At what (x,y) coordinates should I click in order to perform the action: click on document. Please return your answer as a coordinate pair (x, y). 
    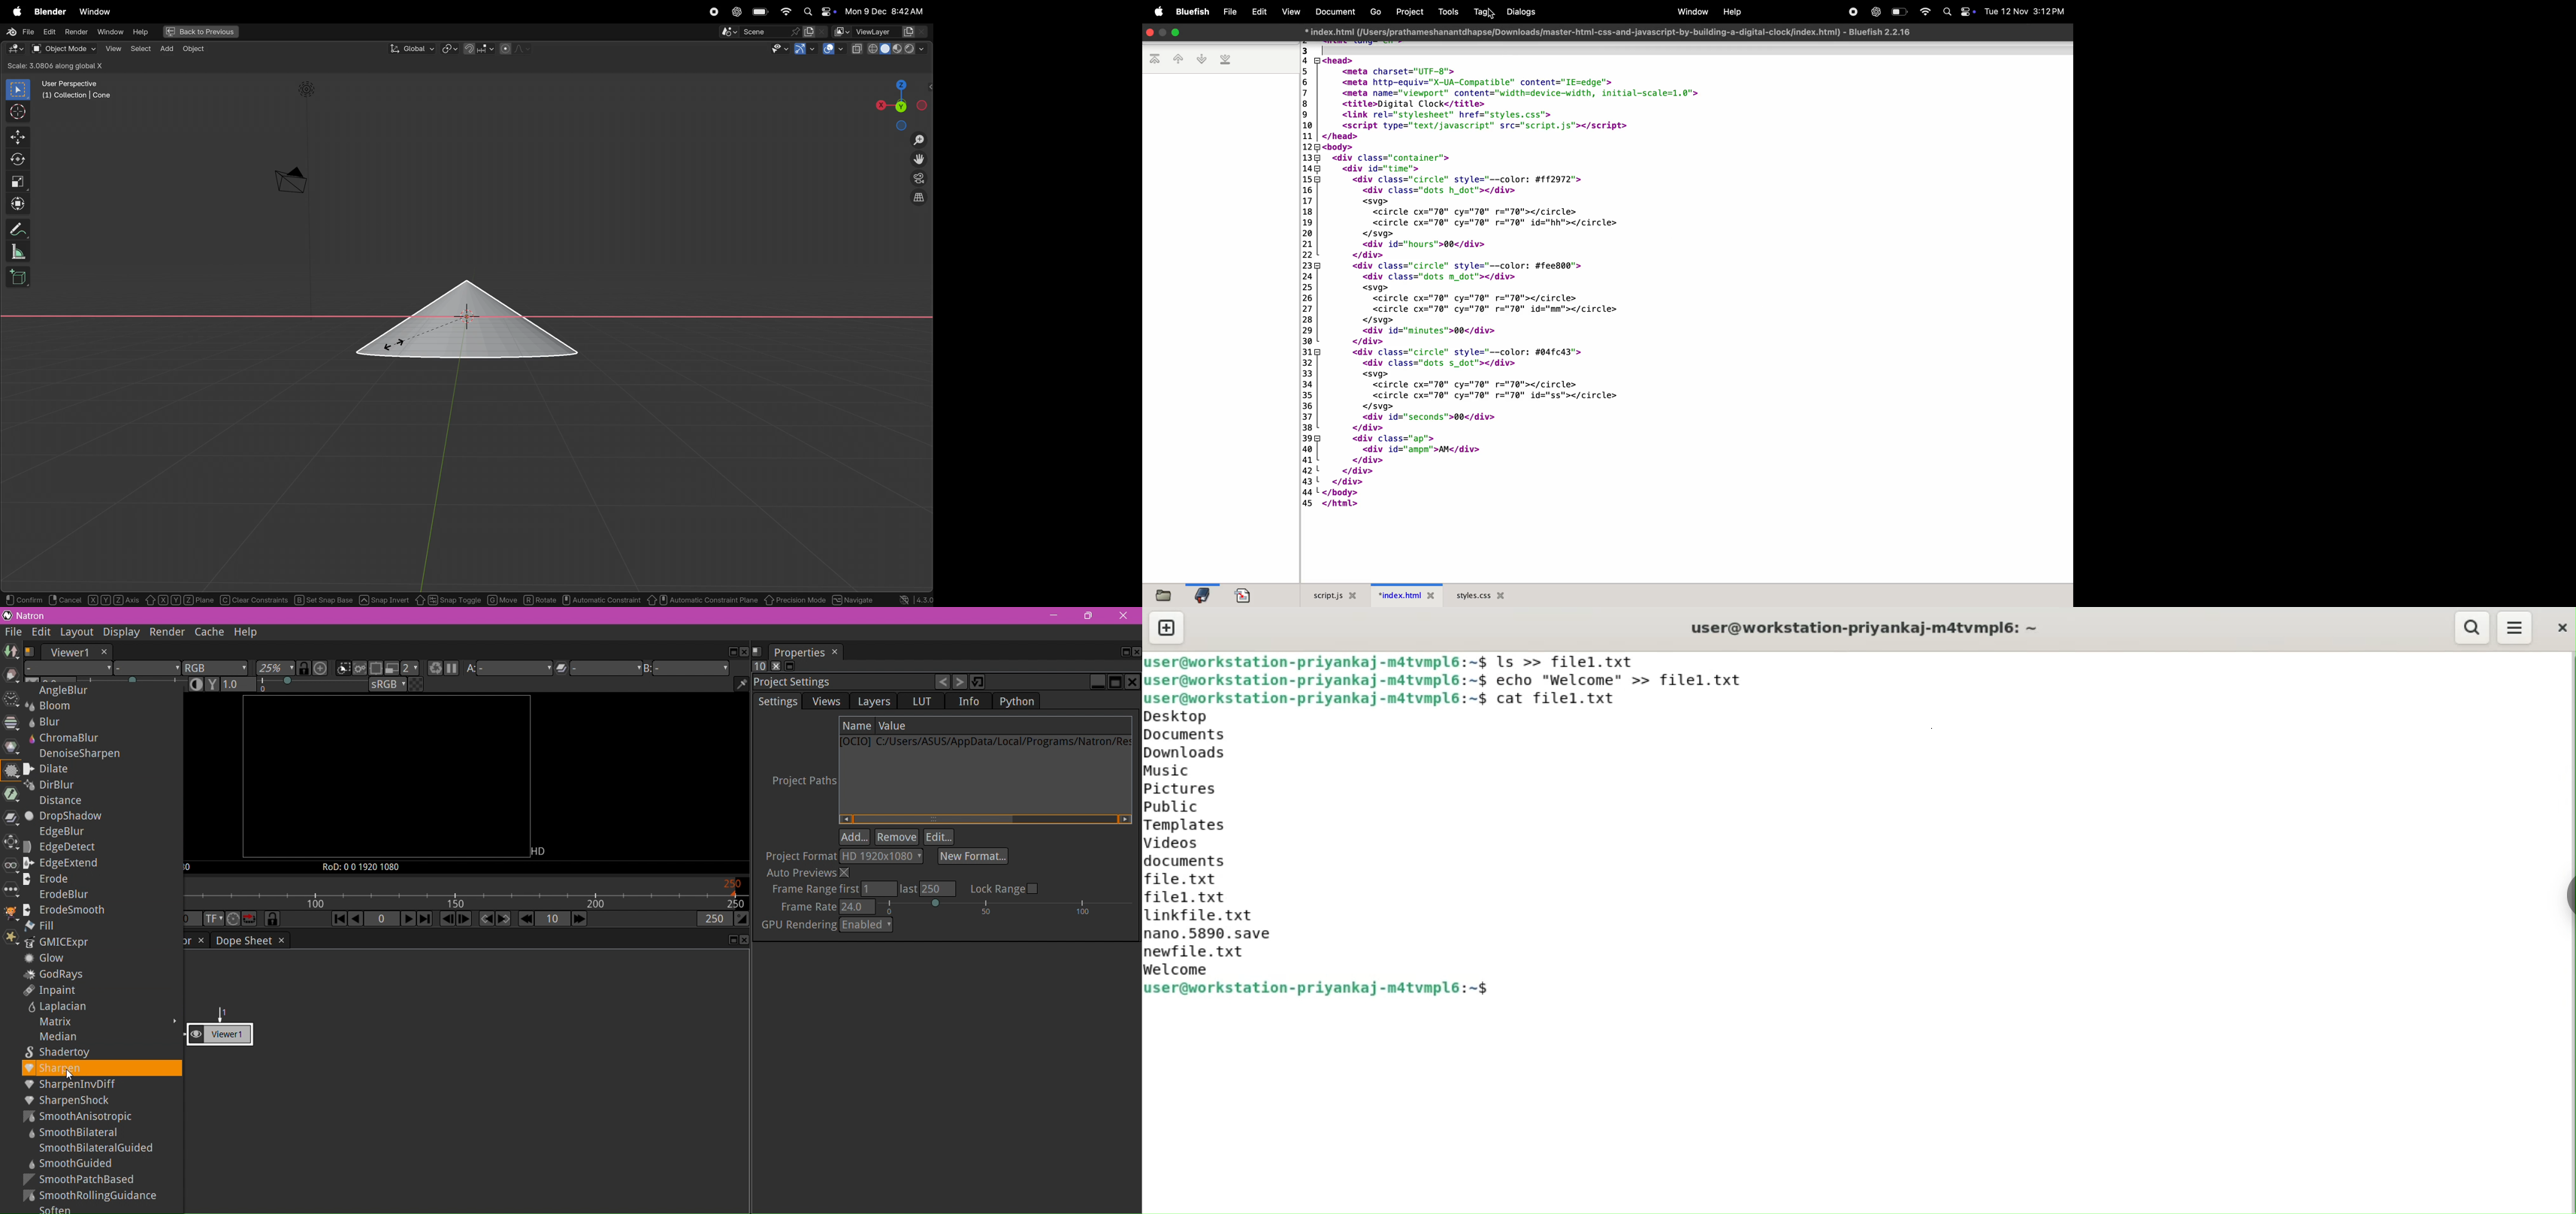
    Looking at the image, I should click on (1333, 11).